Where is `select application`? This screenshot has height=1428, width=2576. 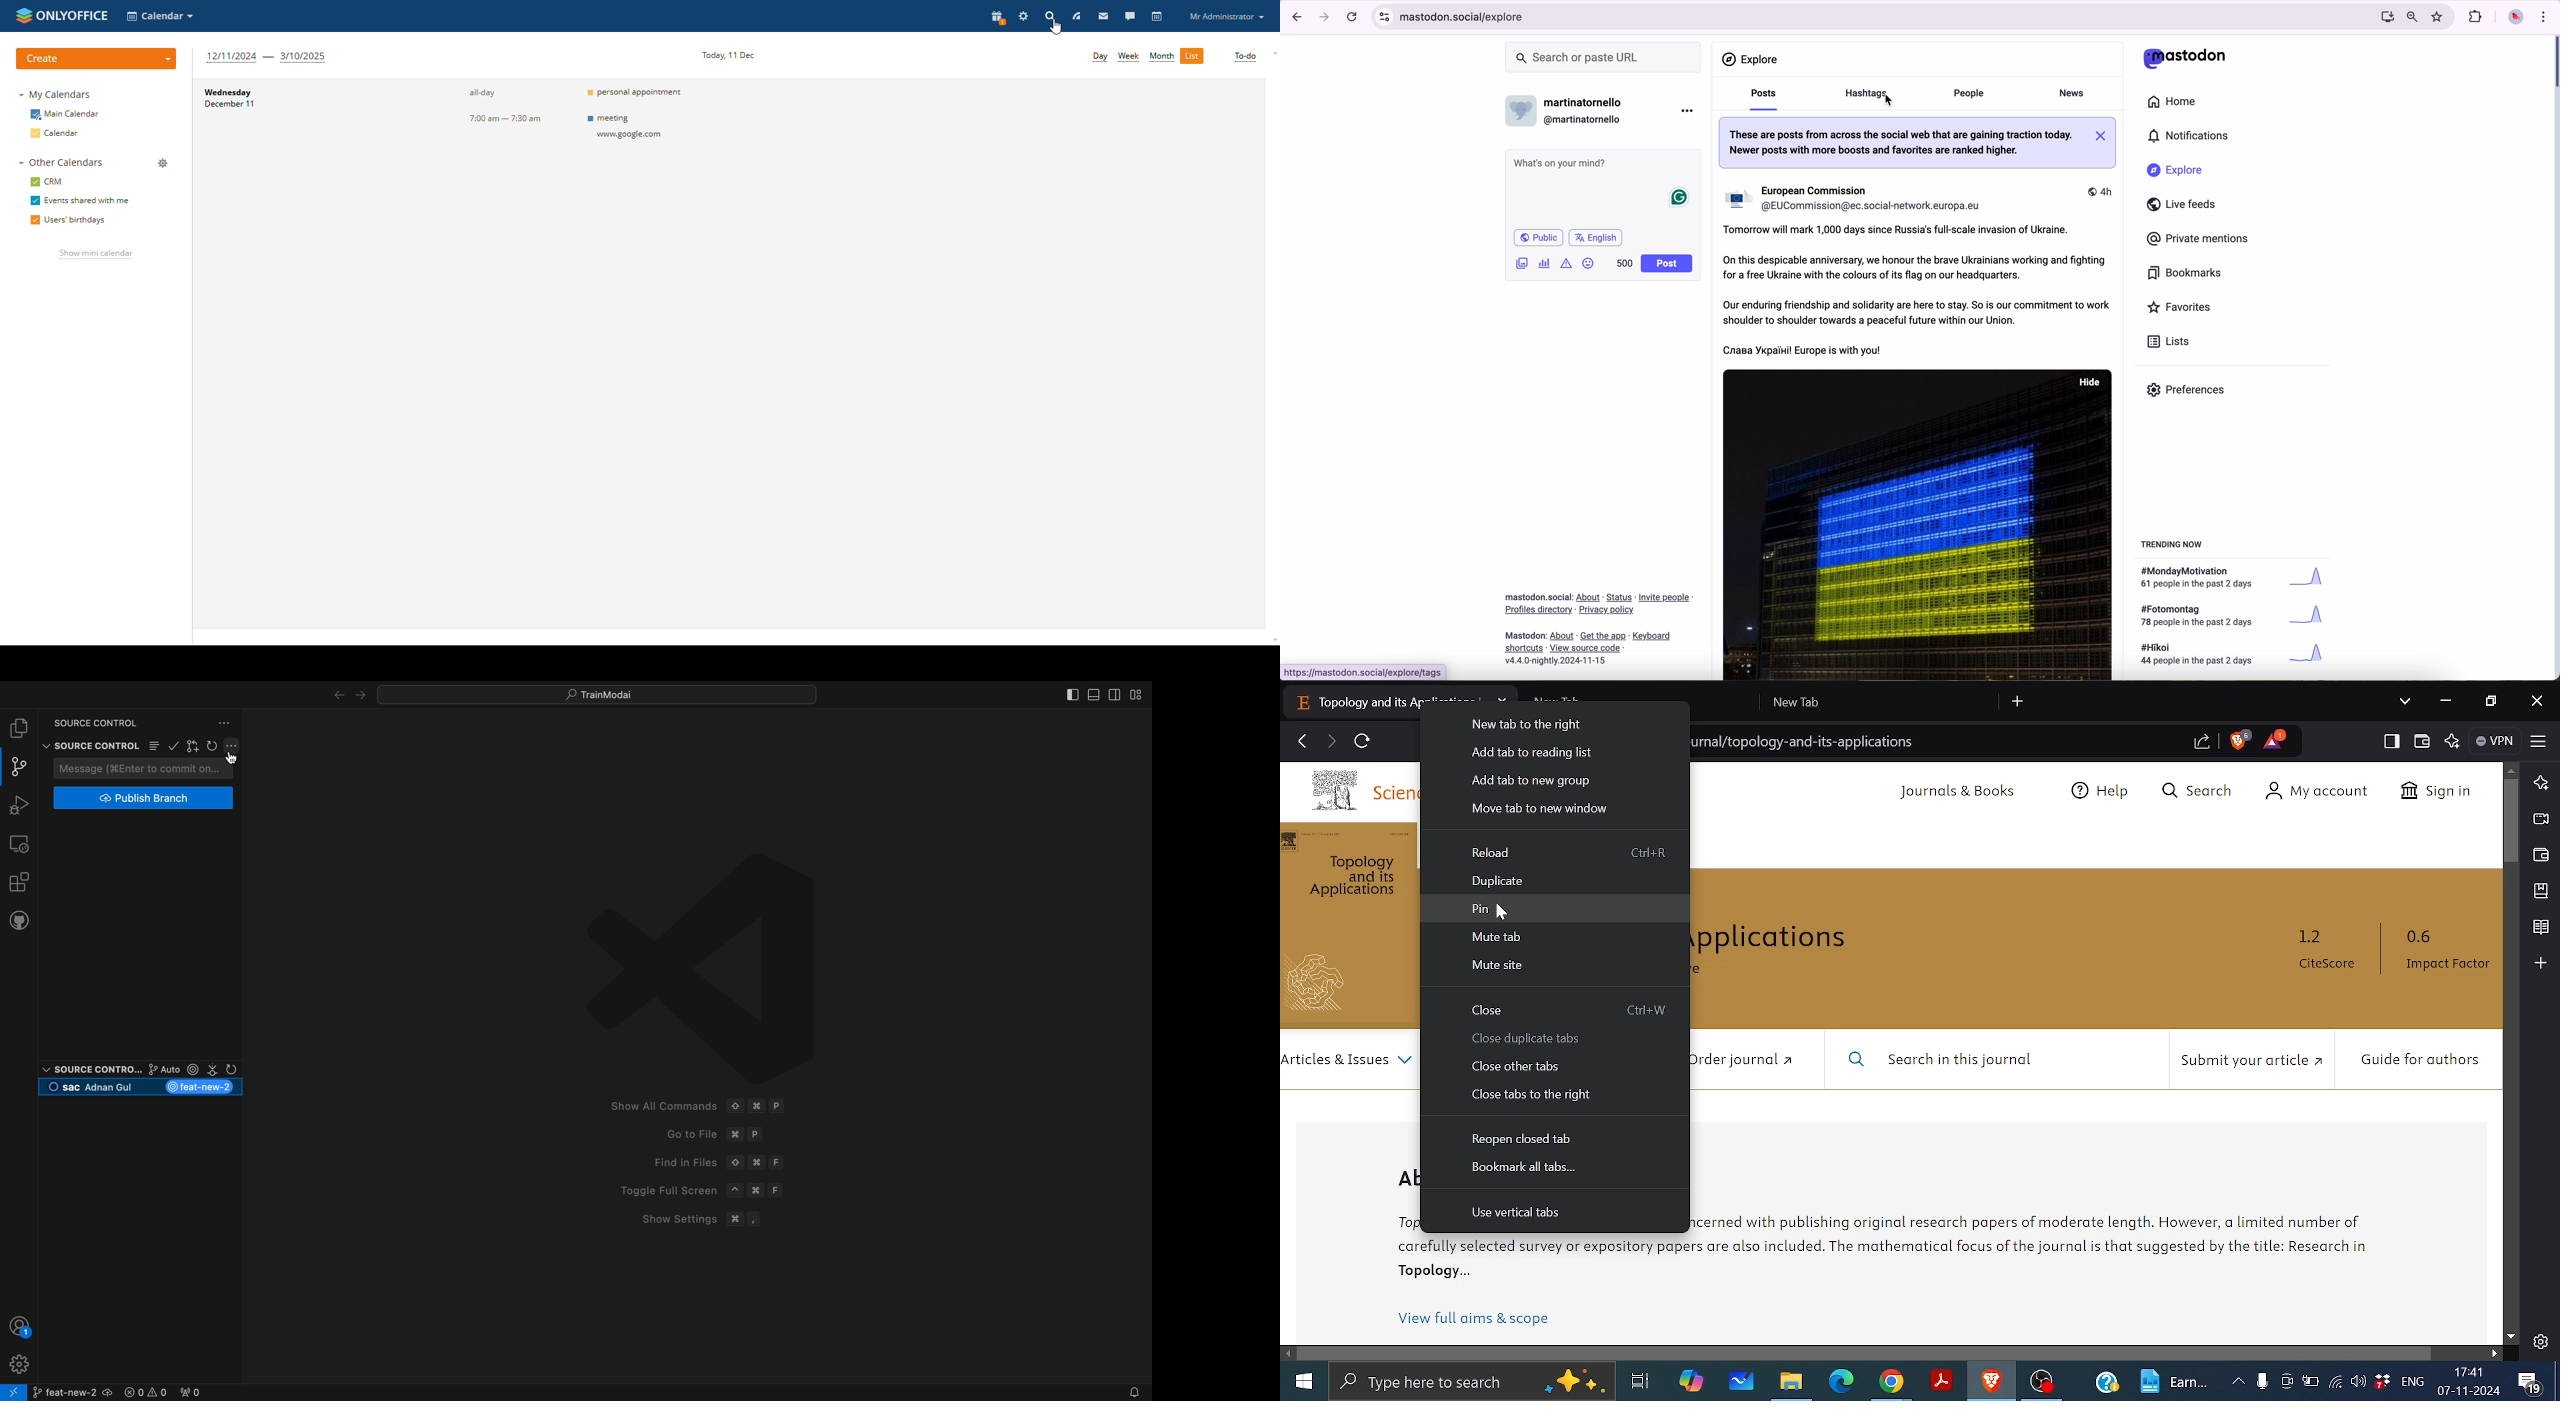
select application is located at coordinates (161, 16).